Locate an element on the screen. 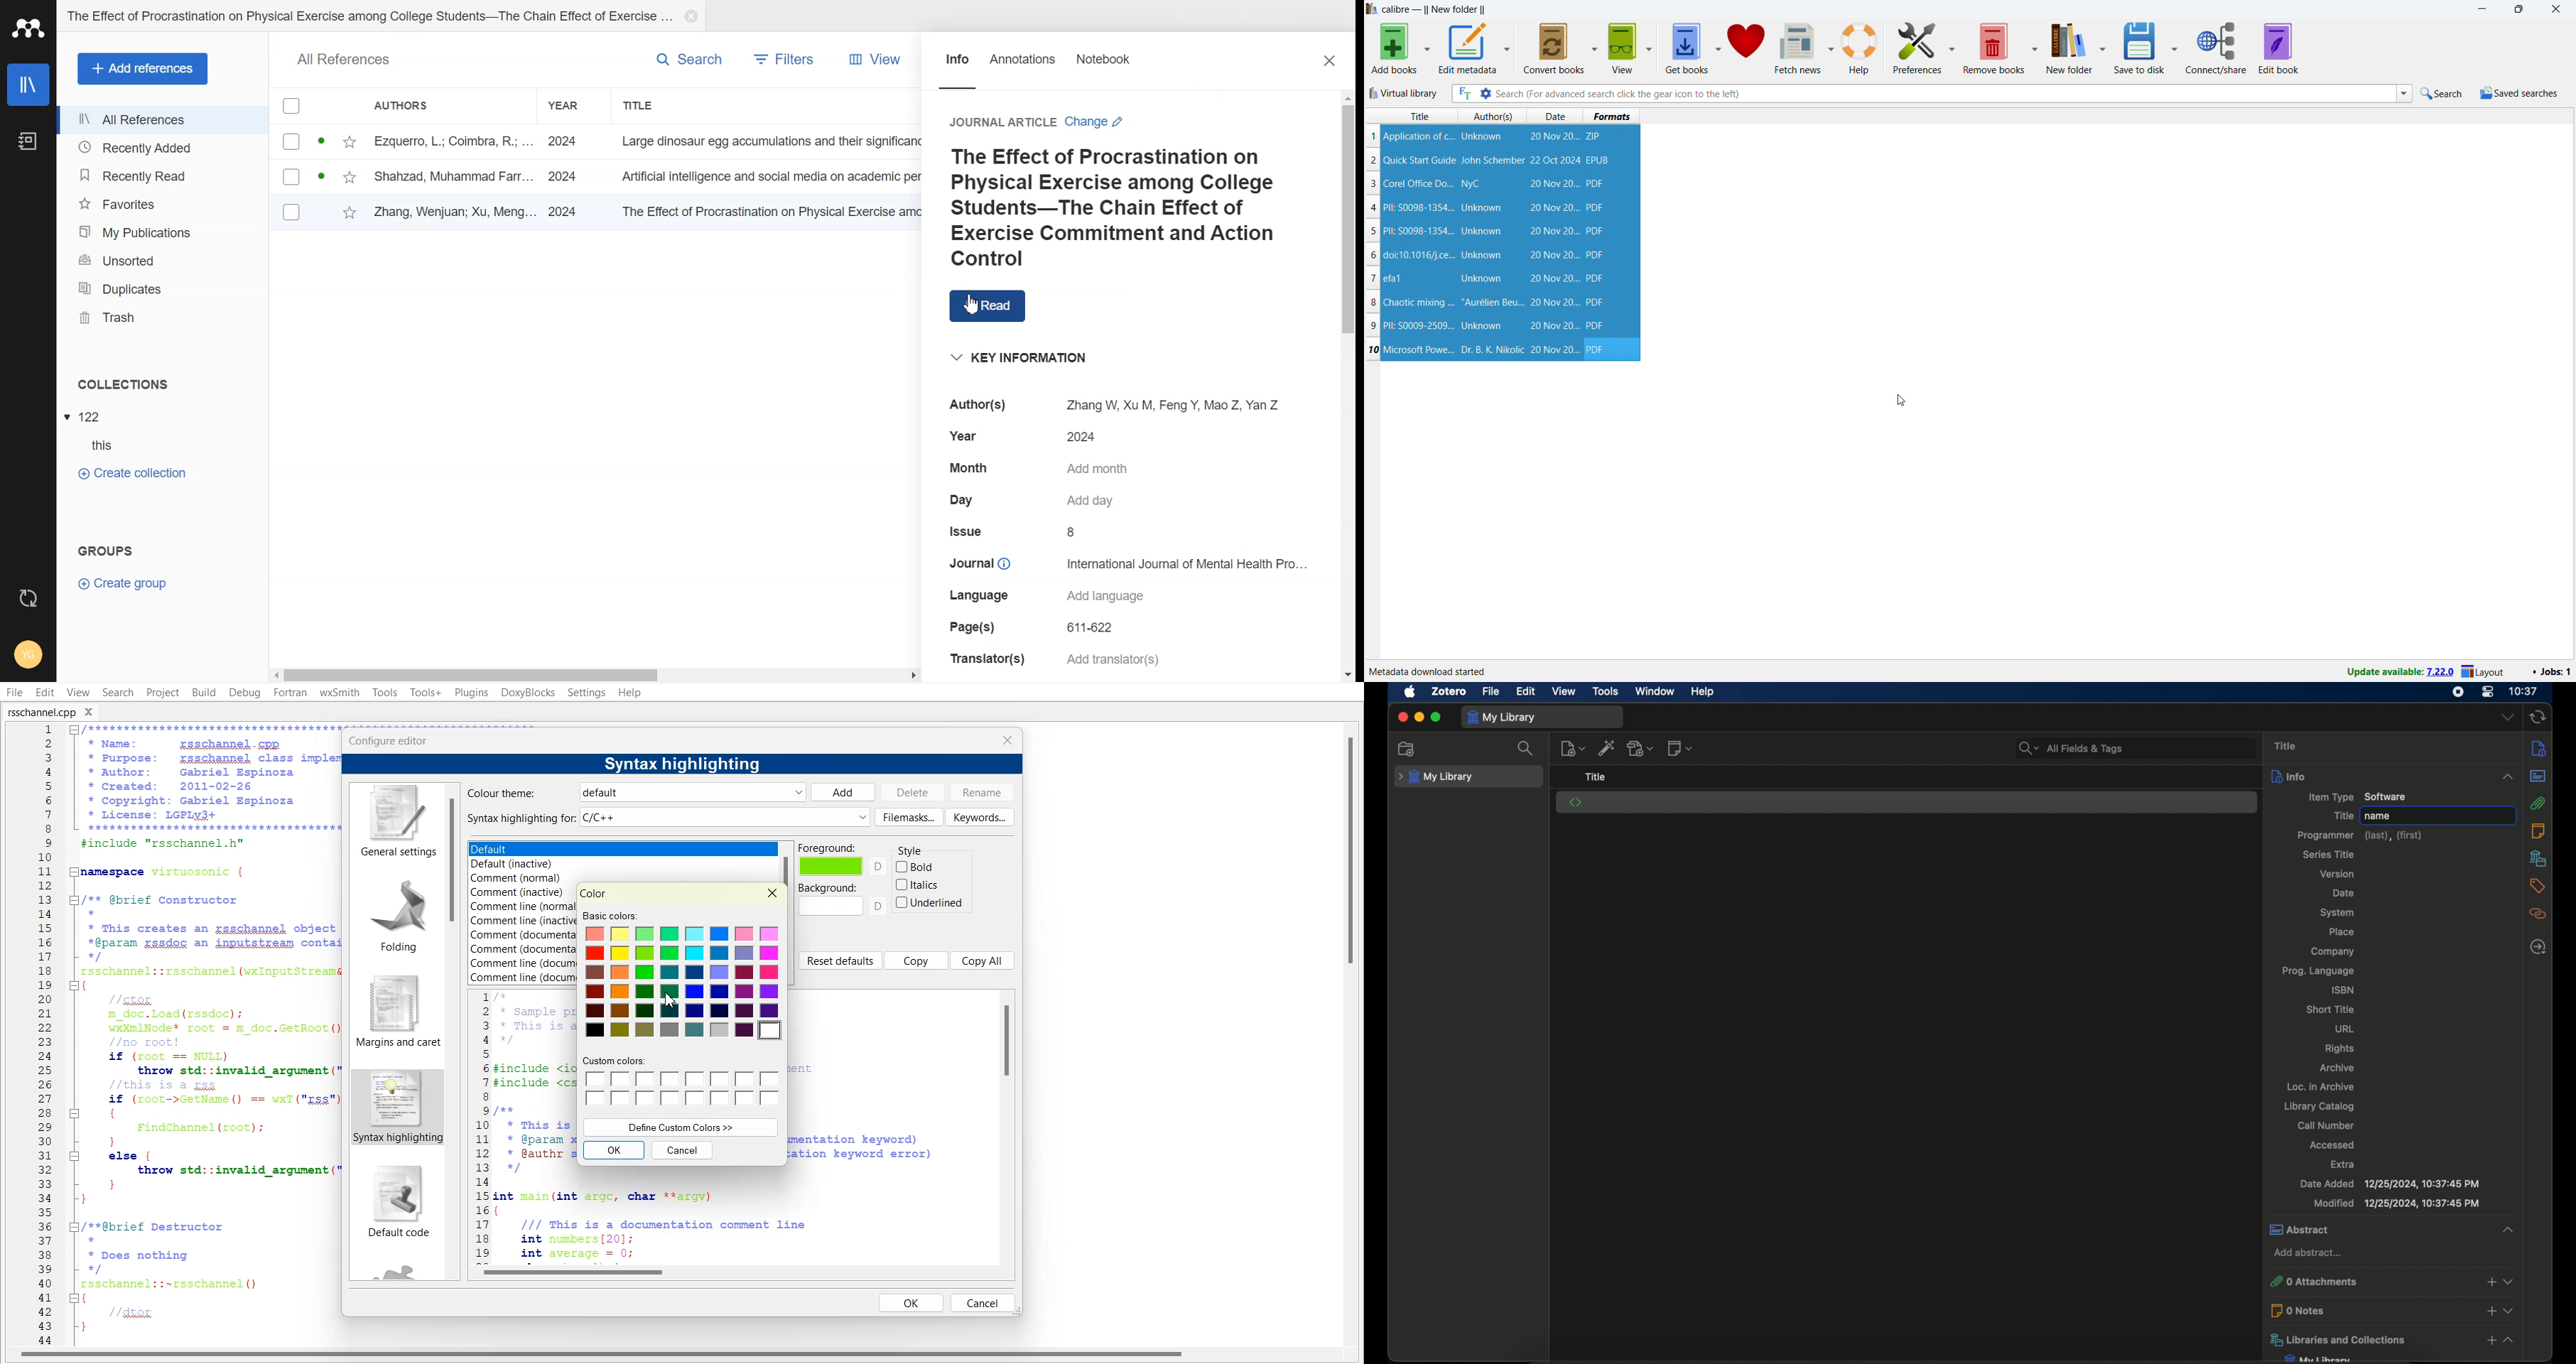  Recently Added is located at coordinates (163, 148).